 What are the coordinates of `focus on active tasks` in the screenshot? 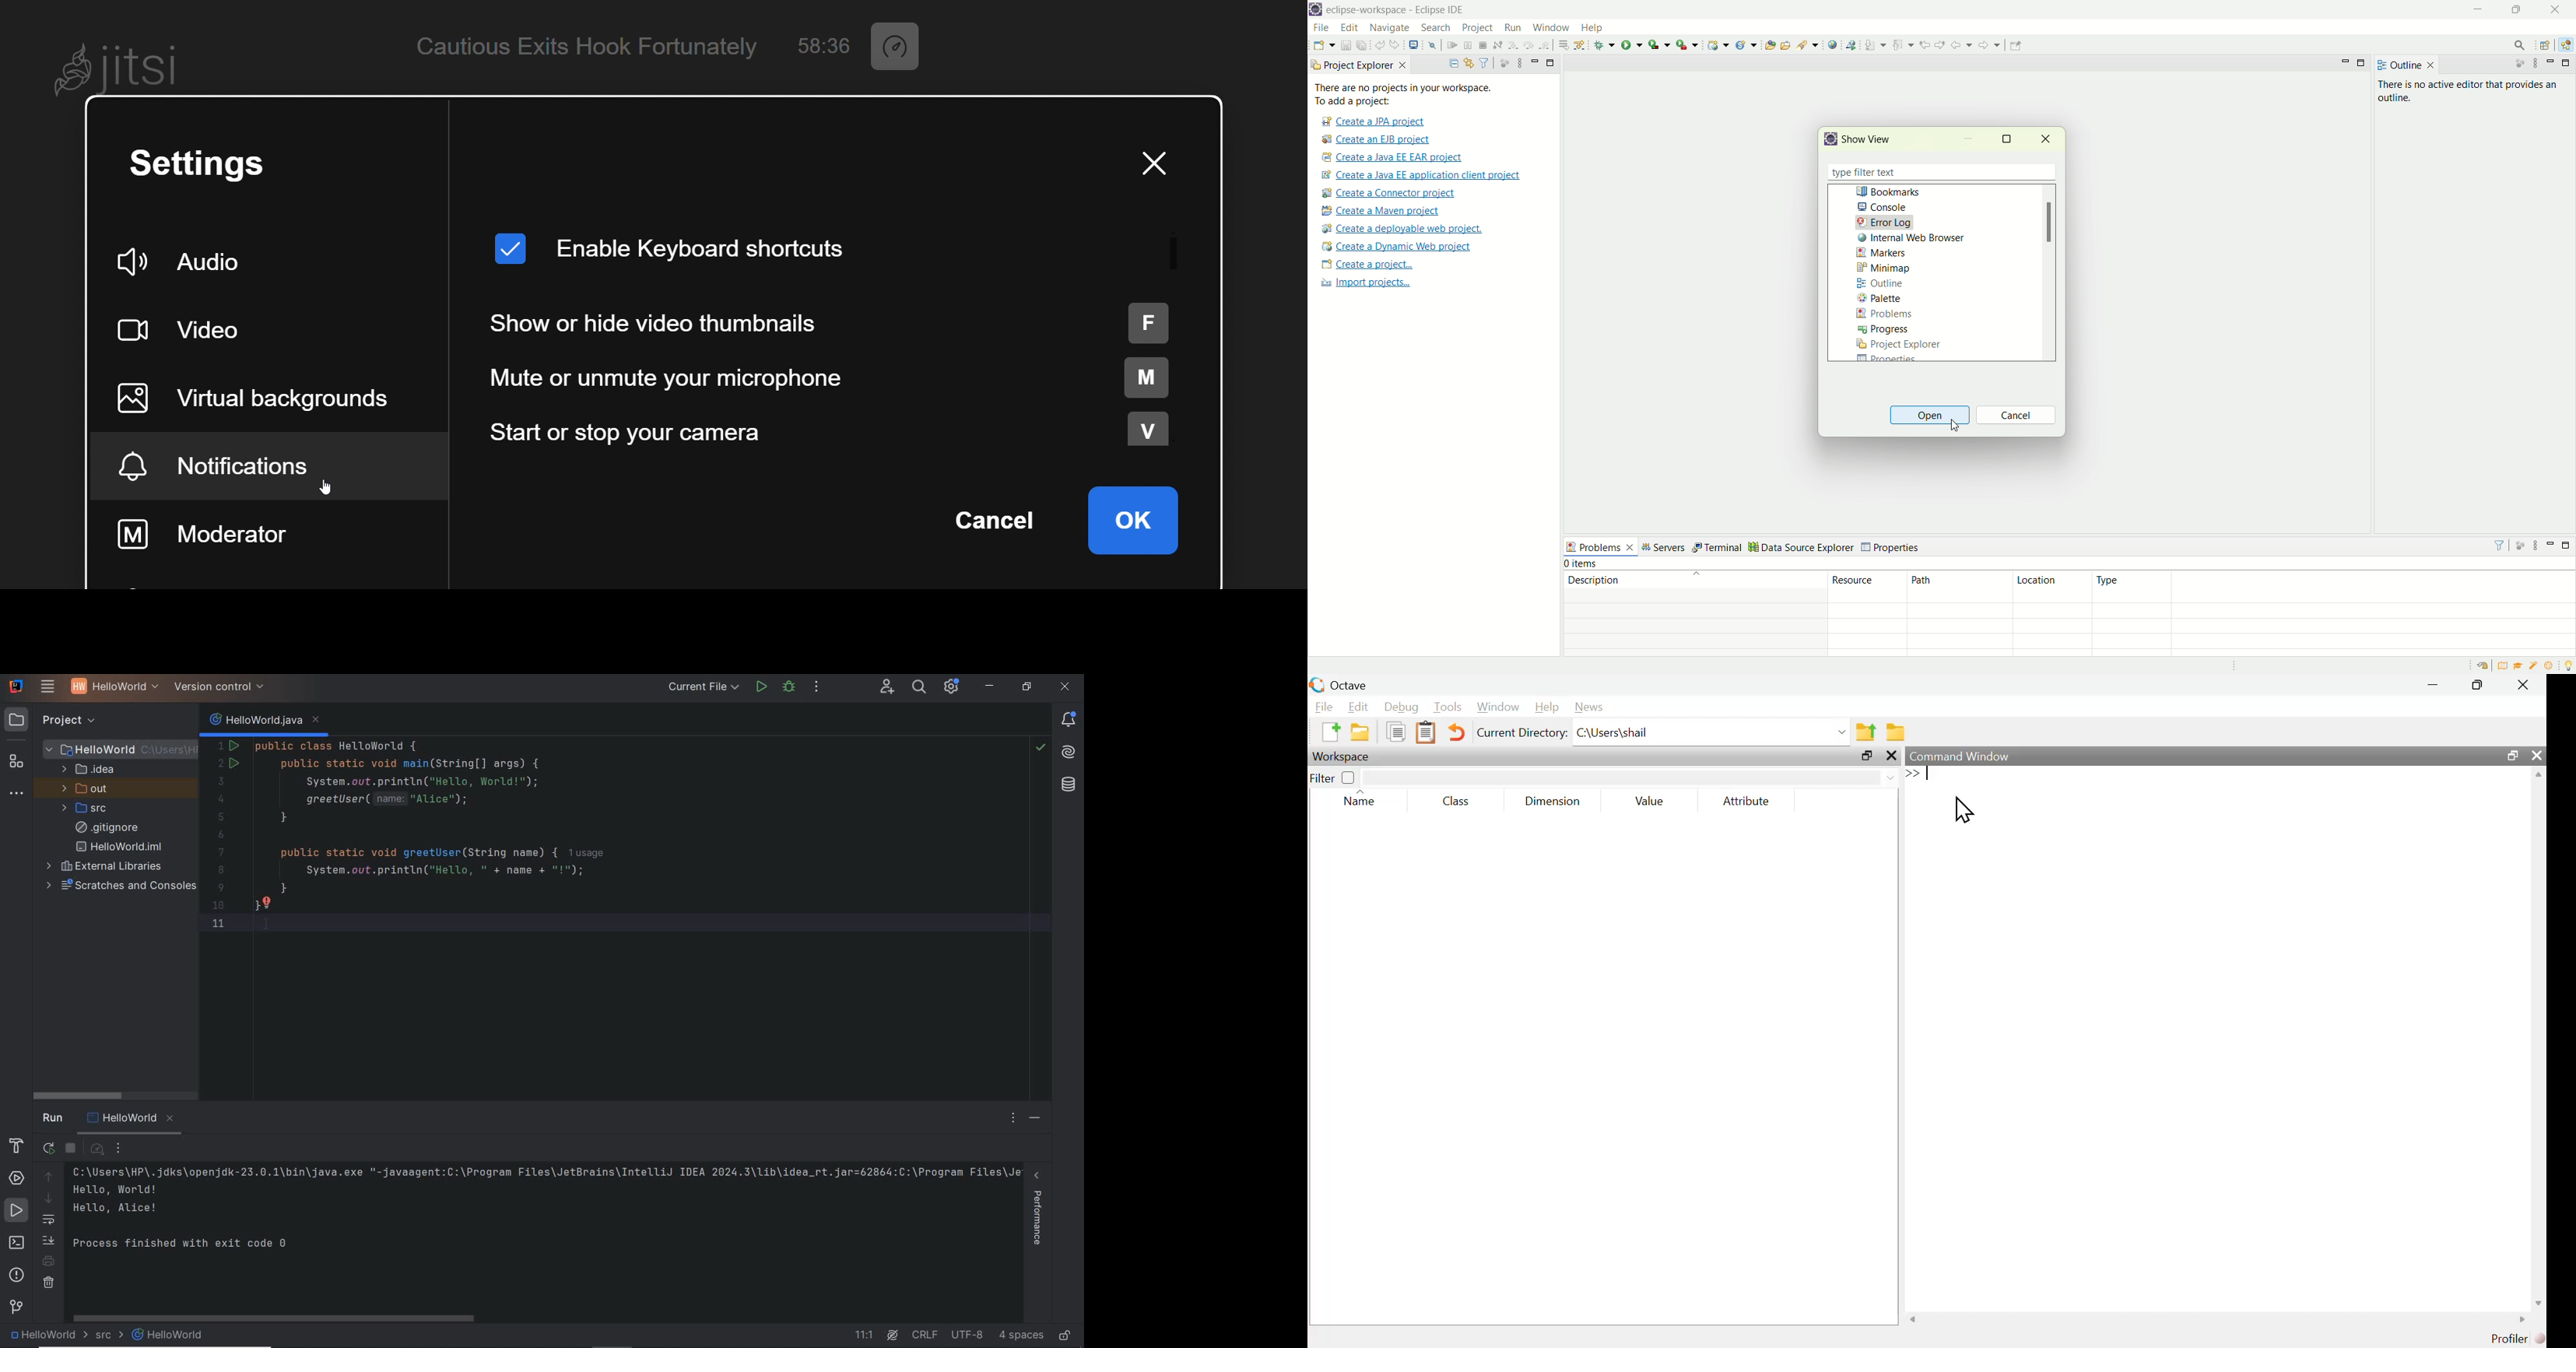 It's located at (1502, 63).